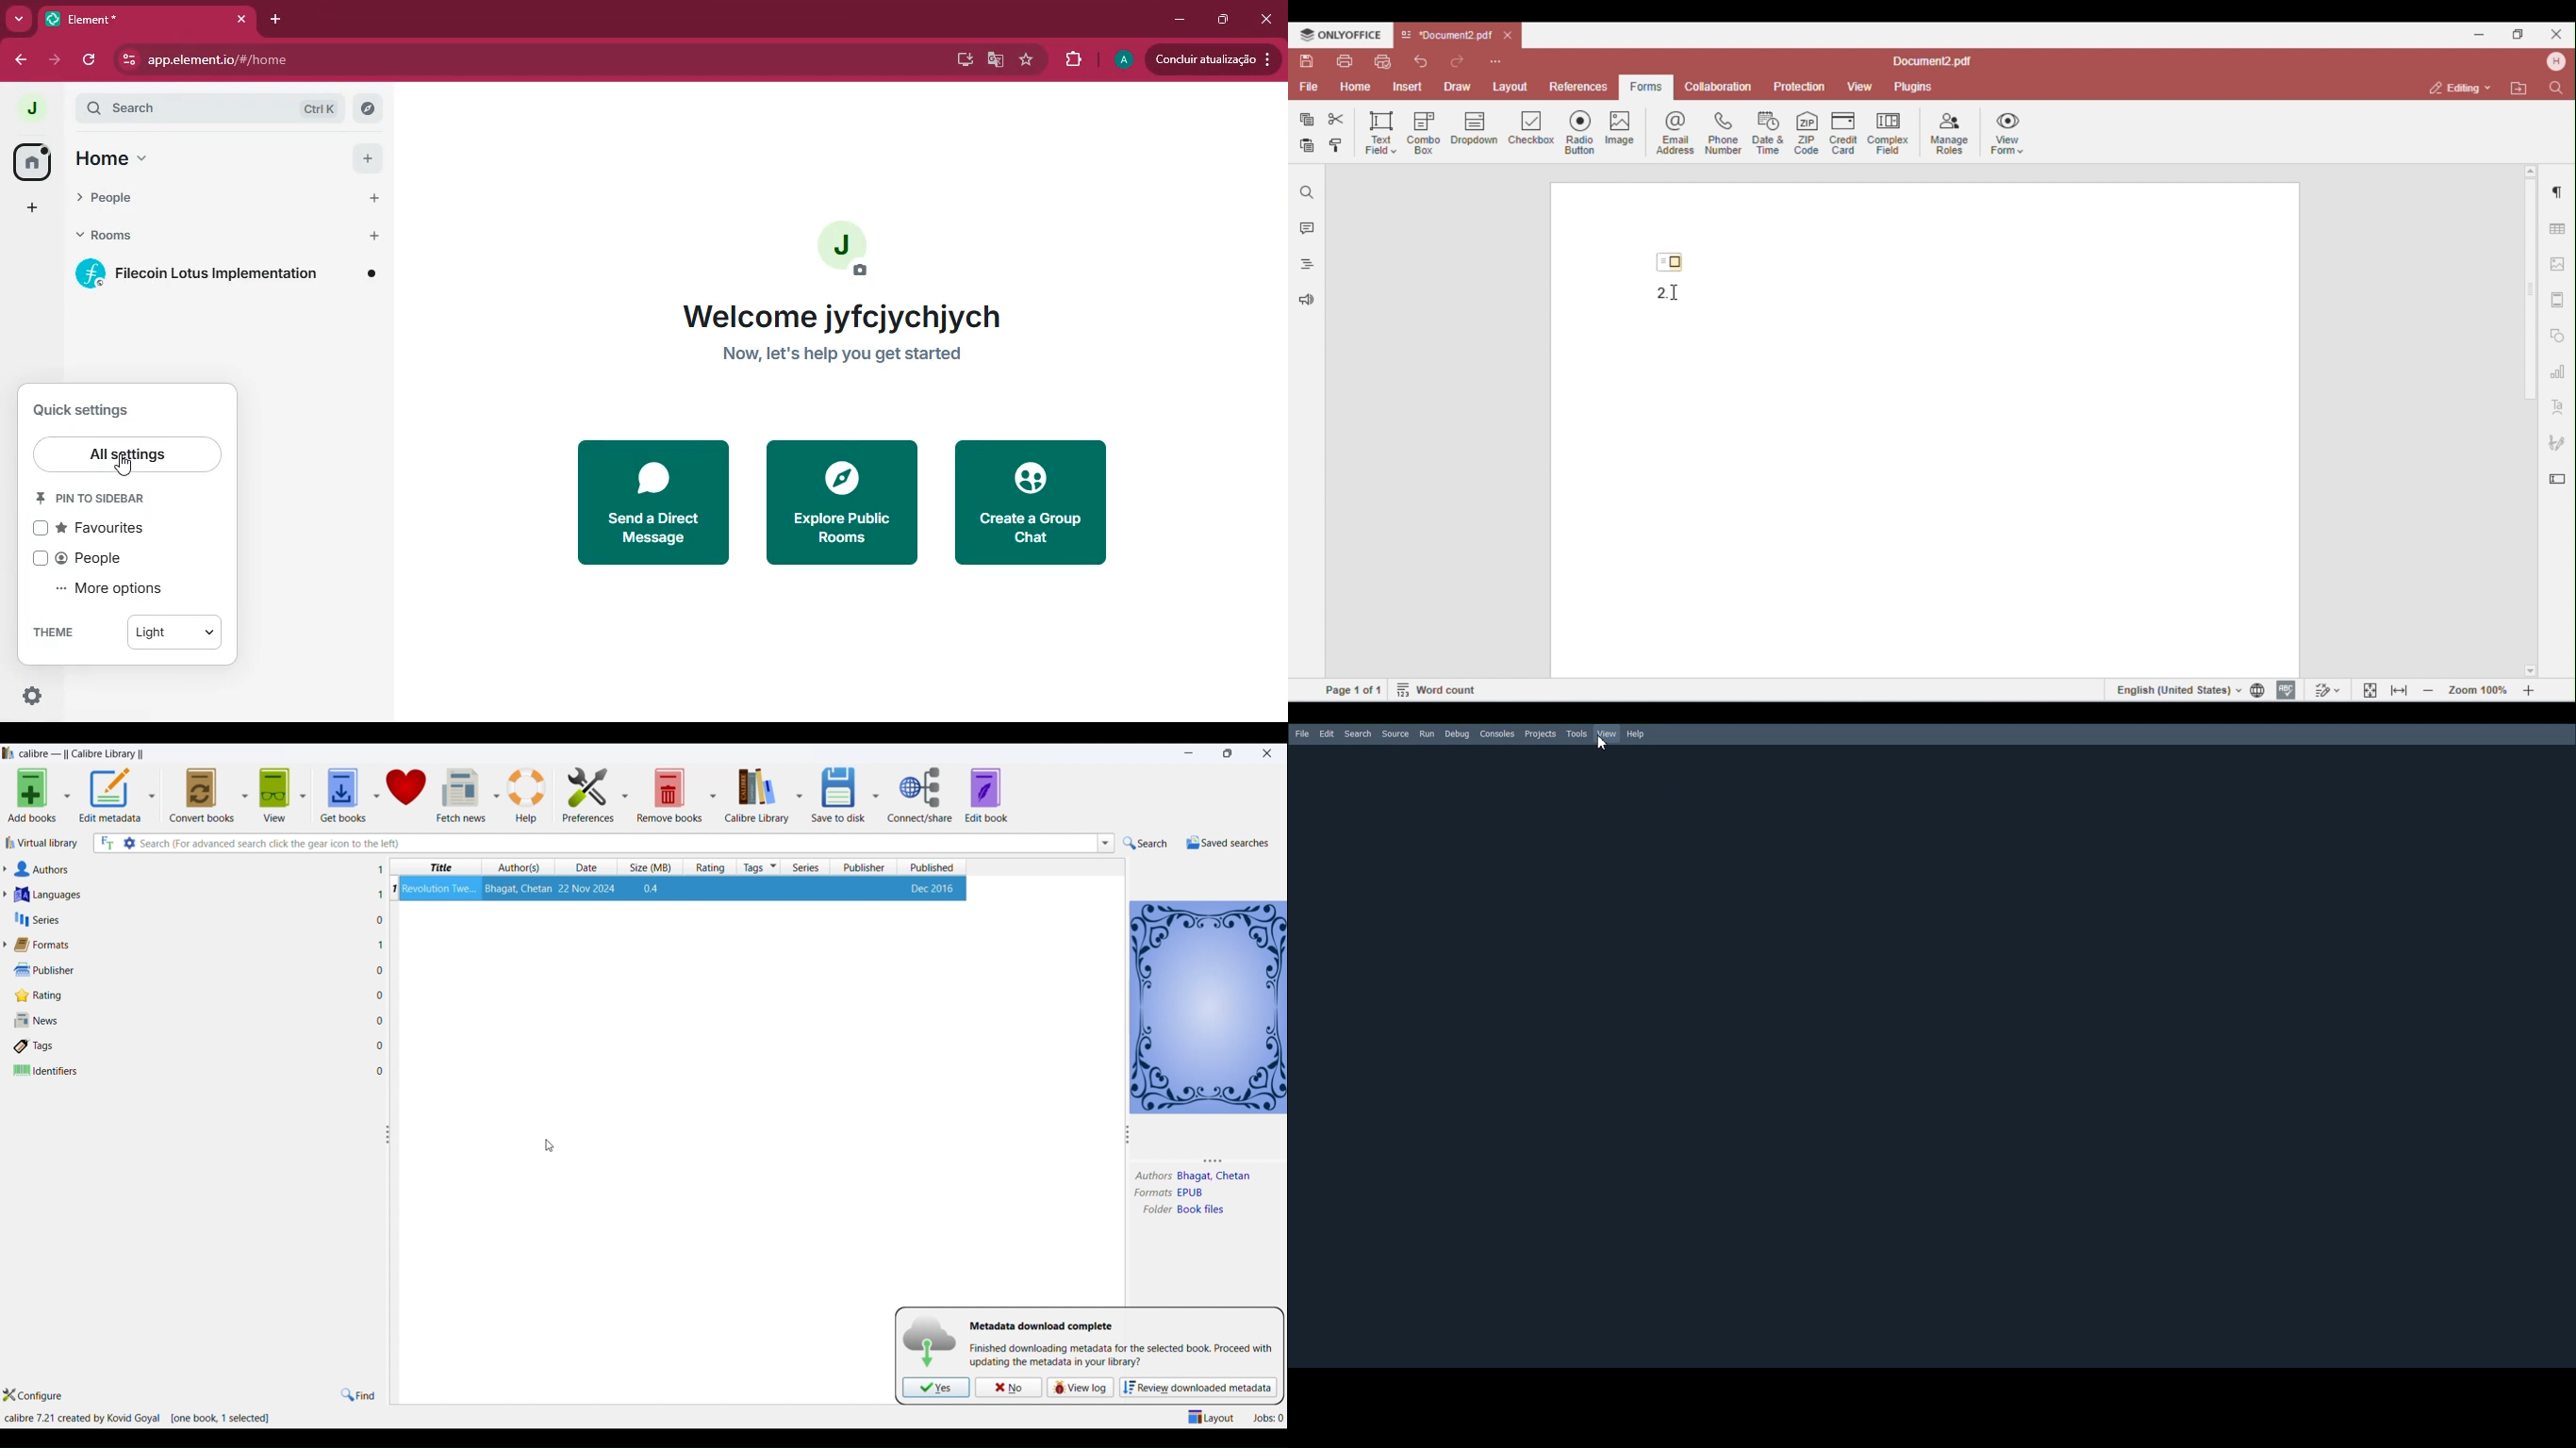  What do you see at coordinates (1191, 753) in the screenshot?
I see `minimize` at bounding box center [1191, 753].